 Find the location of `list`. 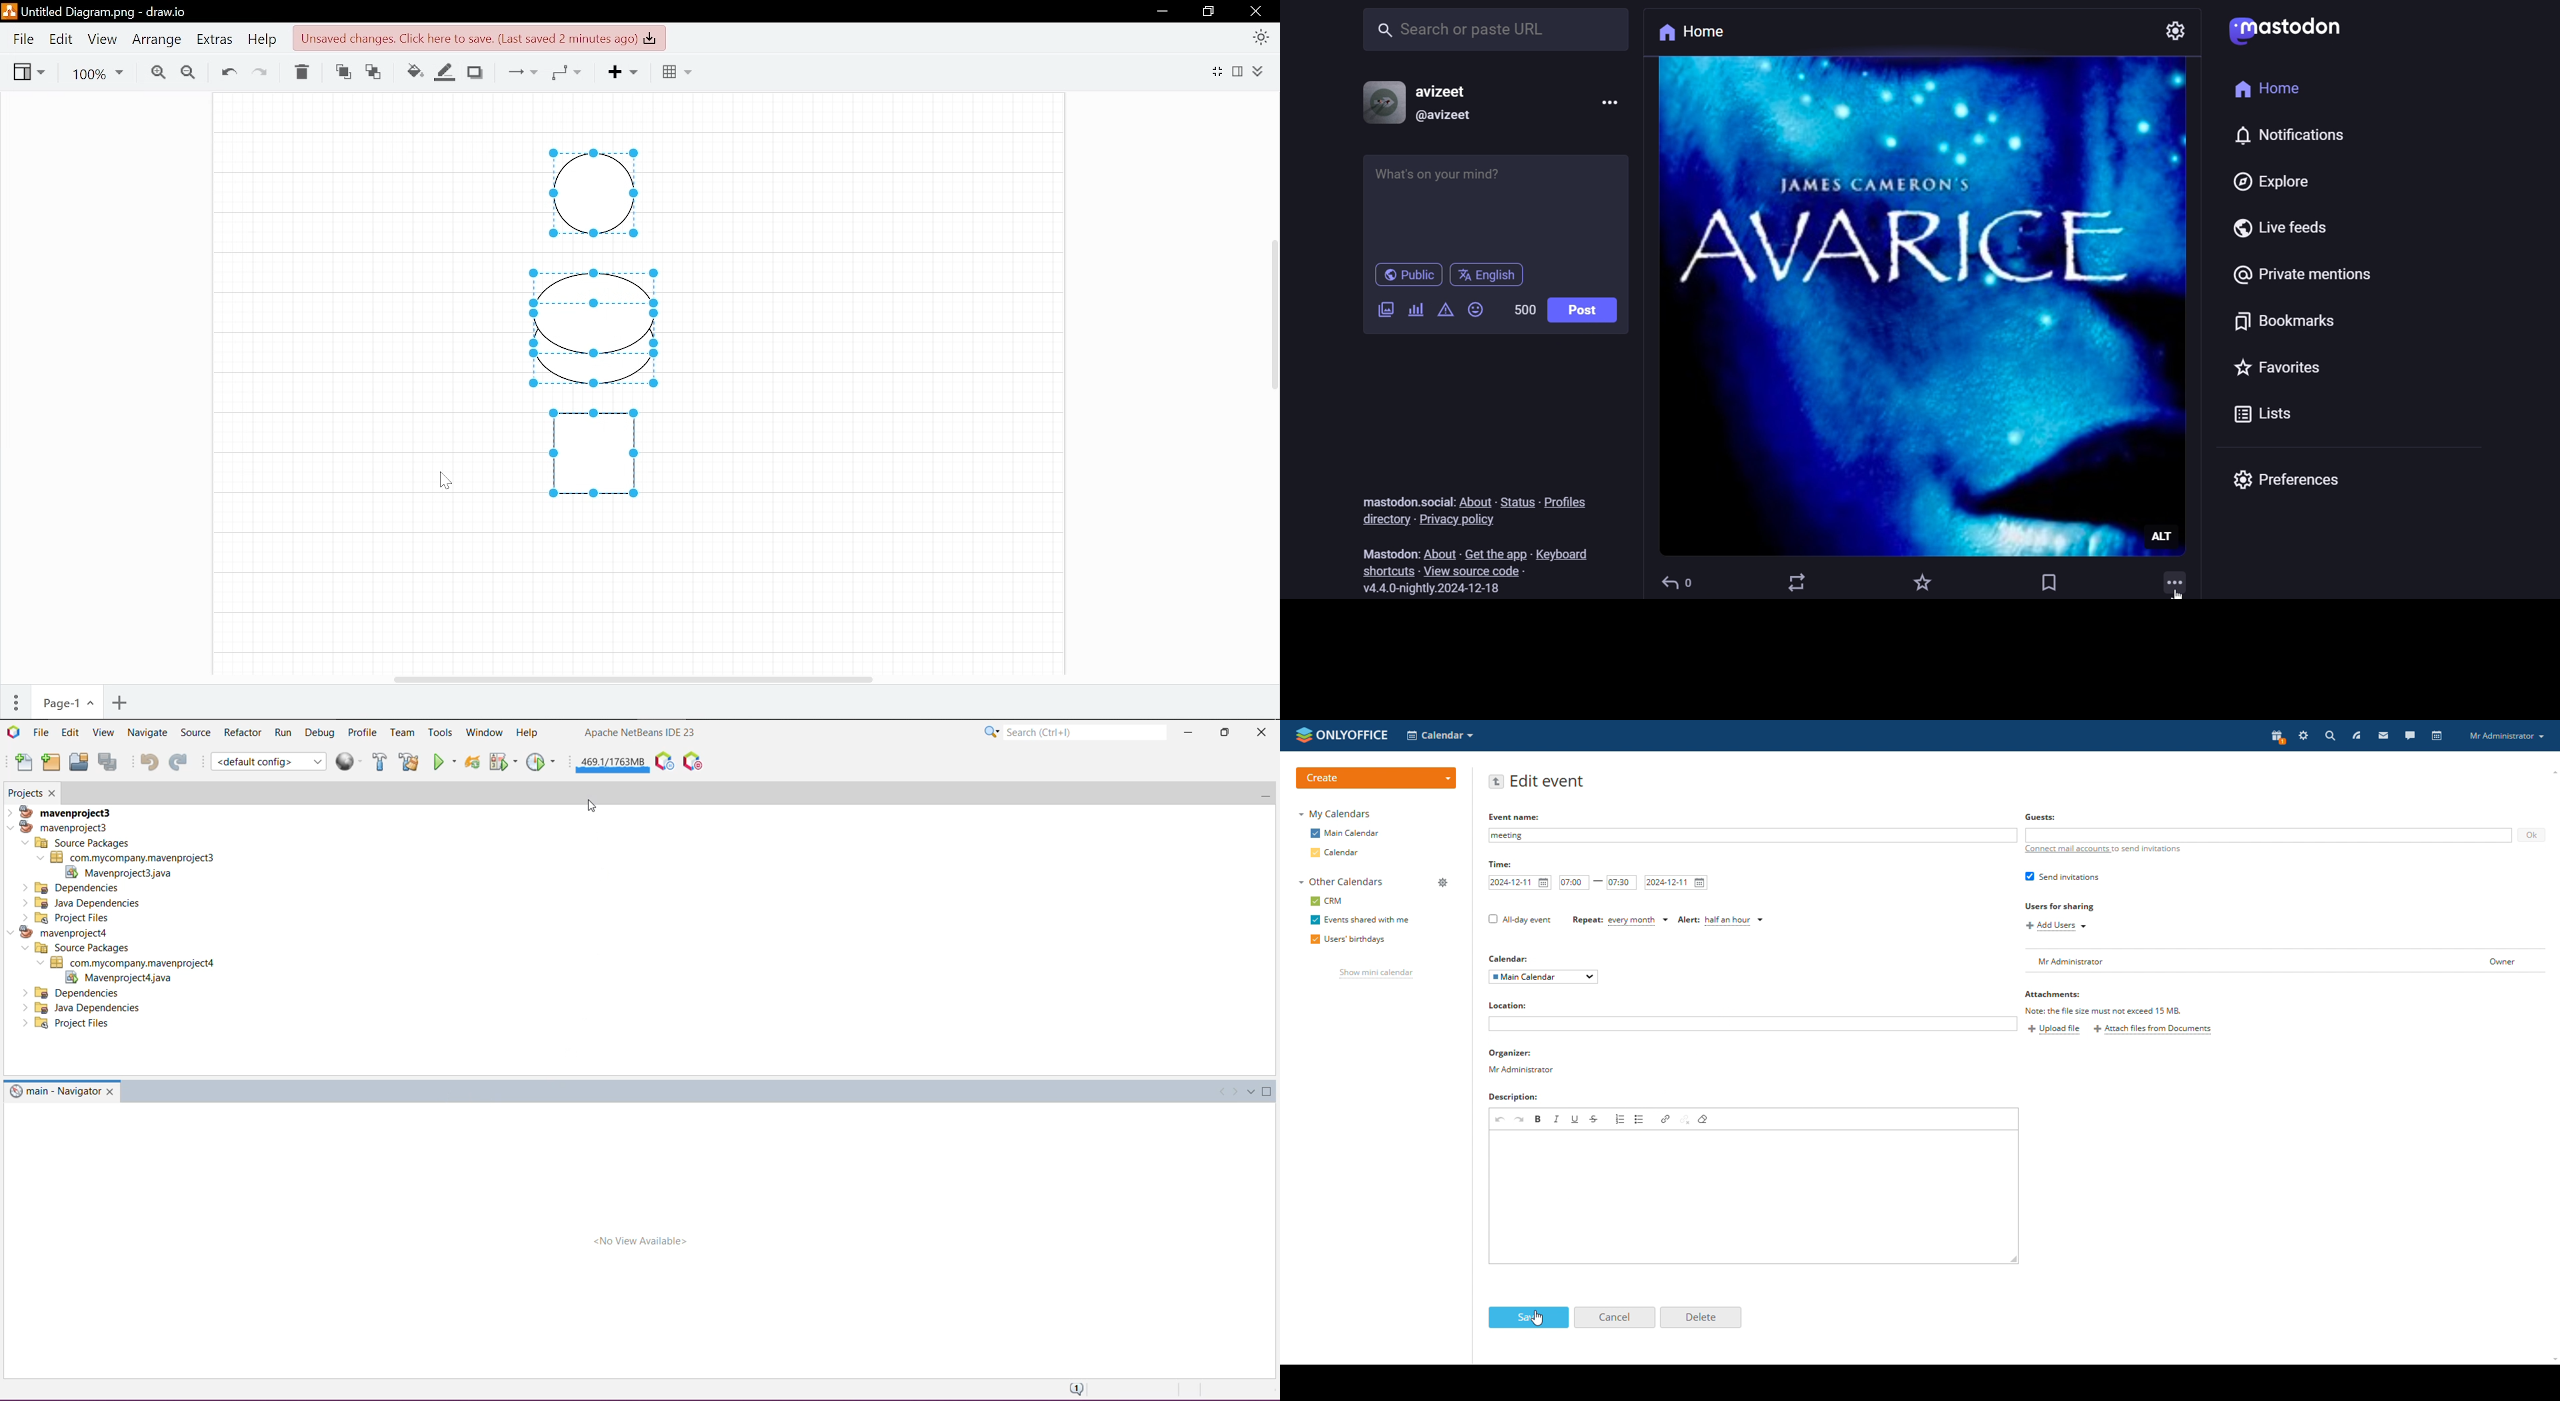

list is located at coordinates (2261, 411).